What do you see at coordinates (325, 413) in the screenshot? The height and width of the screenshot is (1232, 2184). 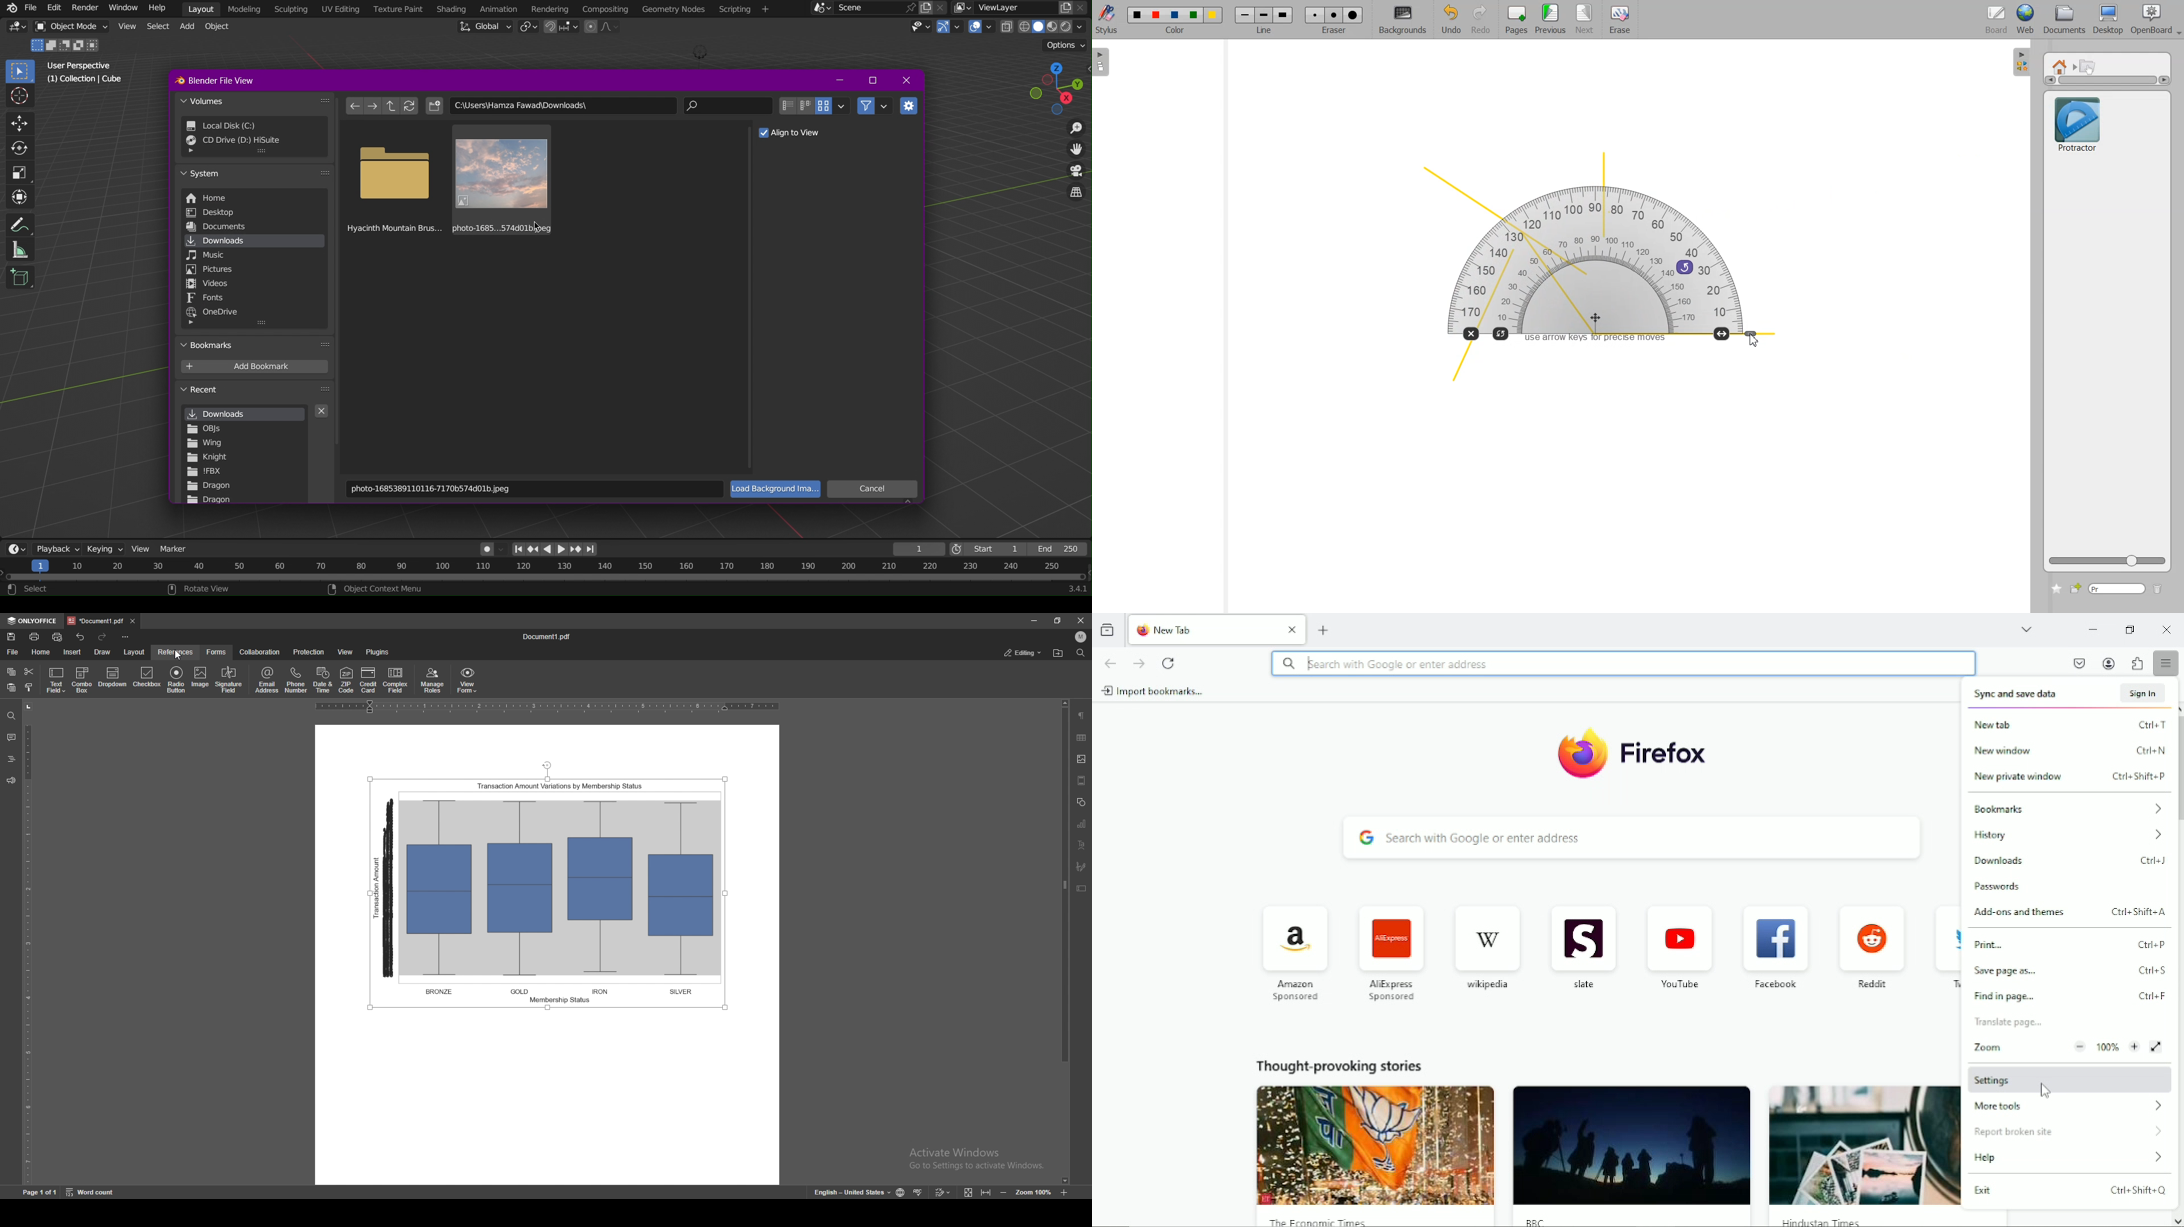 I see `Close` at bounding box center [325, 413].